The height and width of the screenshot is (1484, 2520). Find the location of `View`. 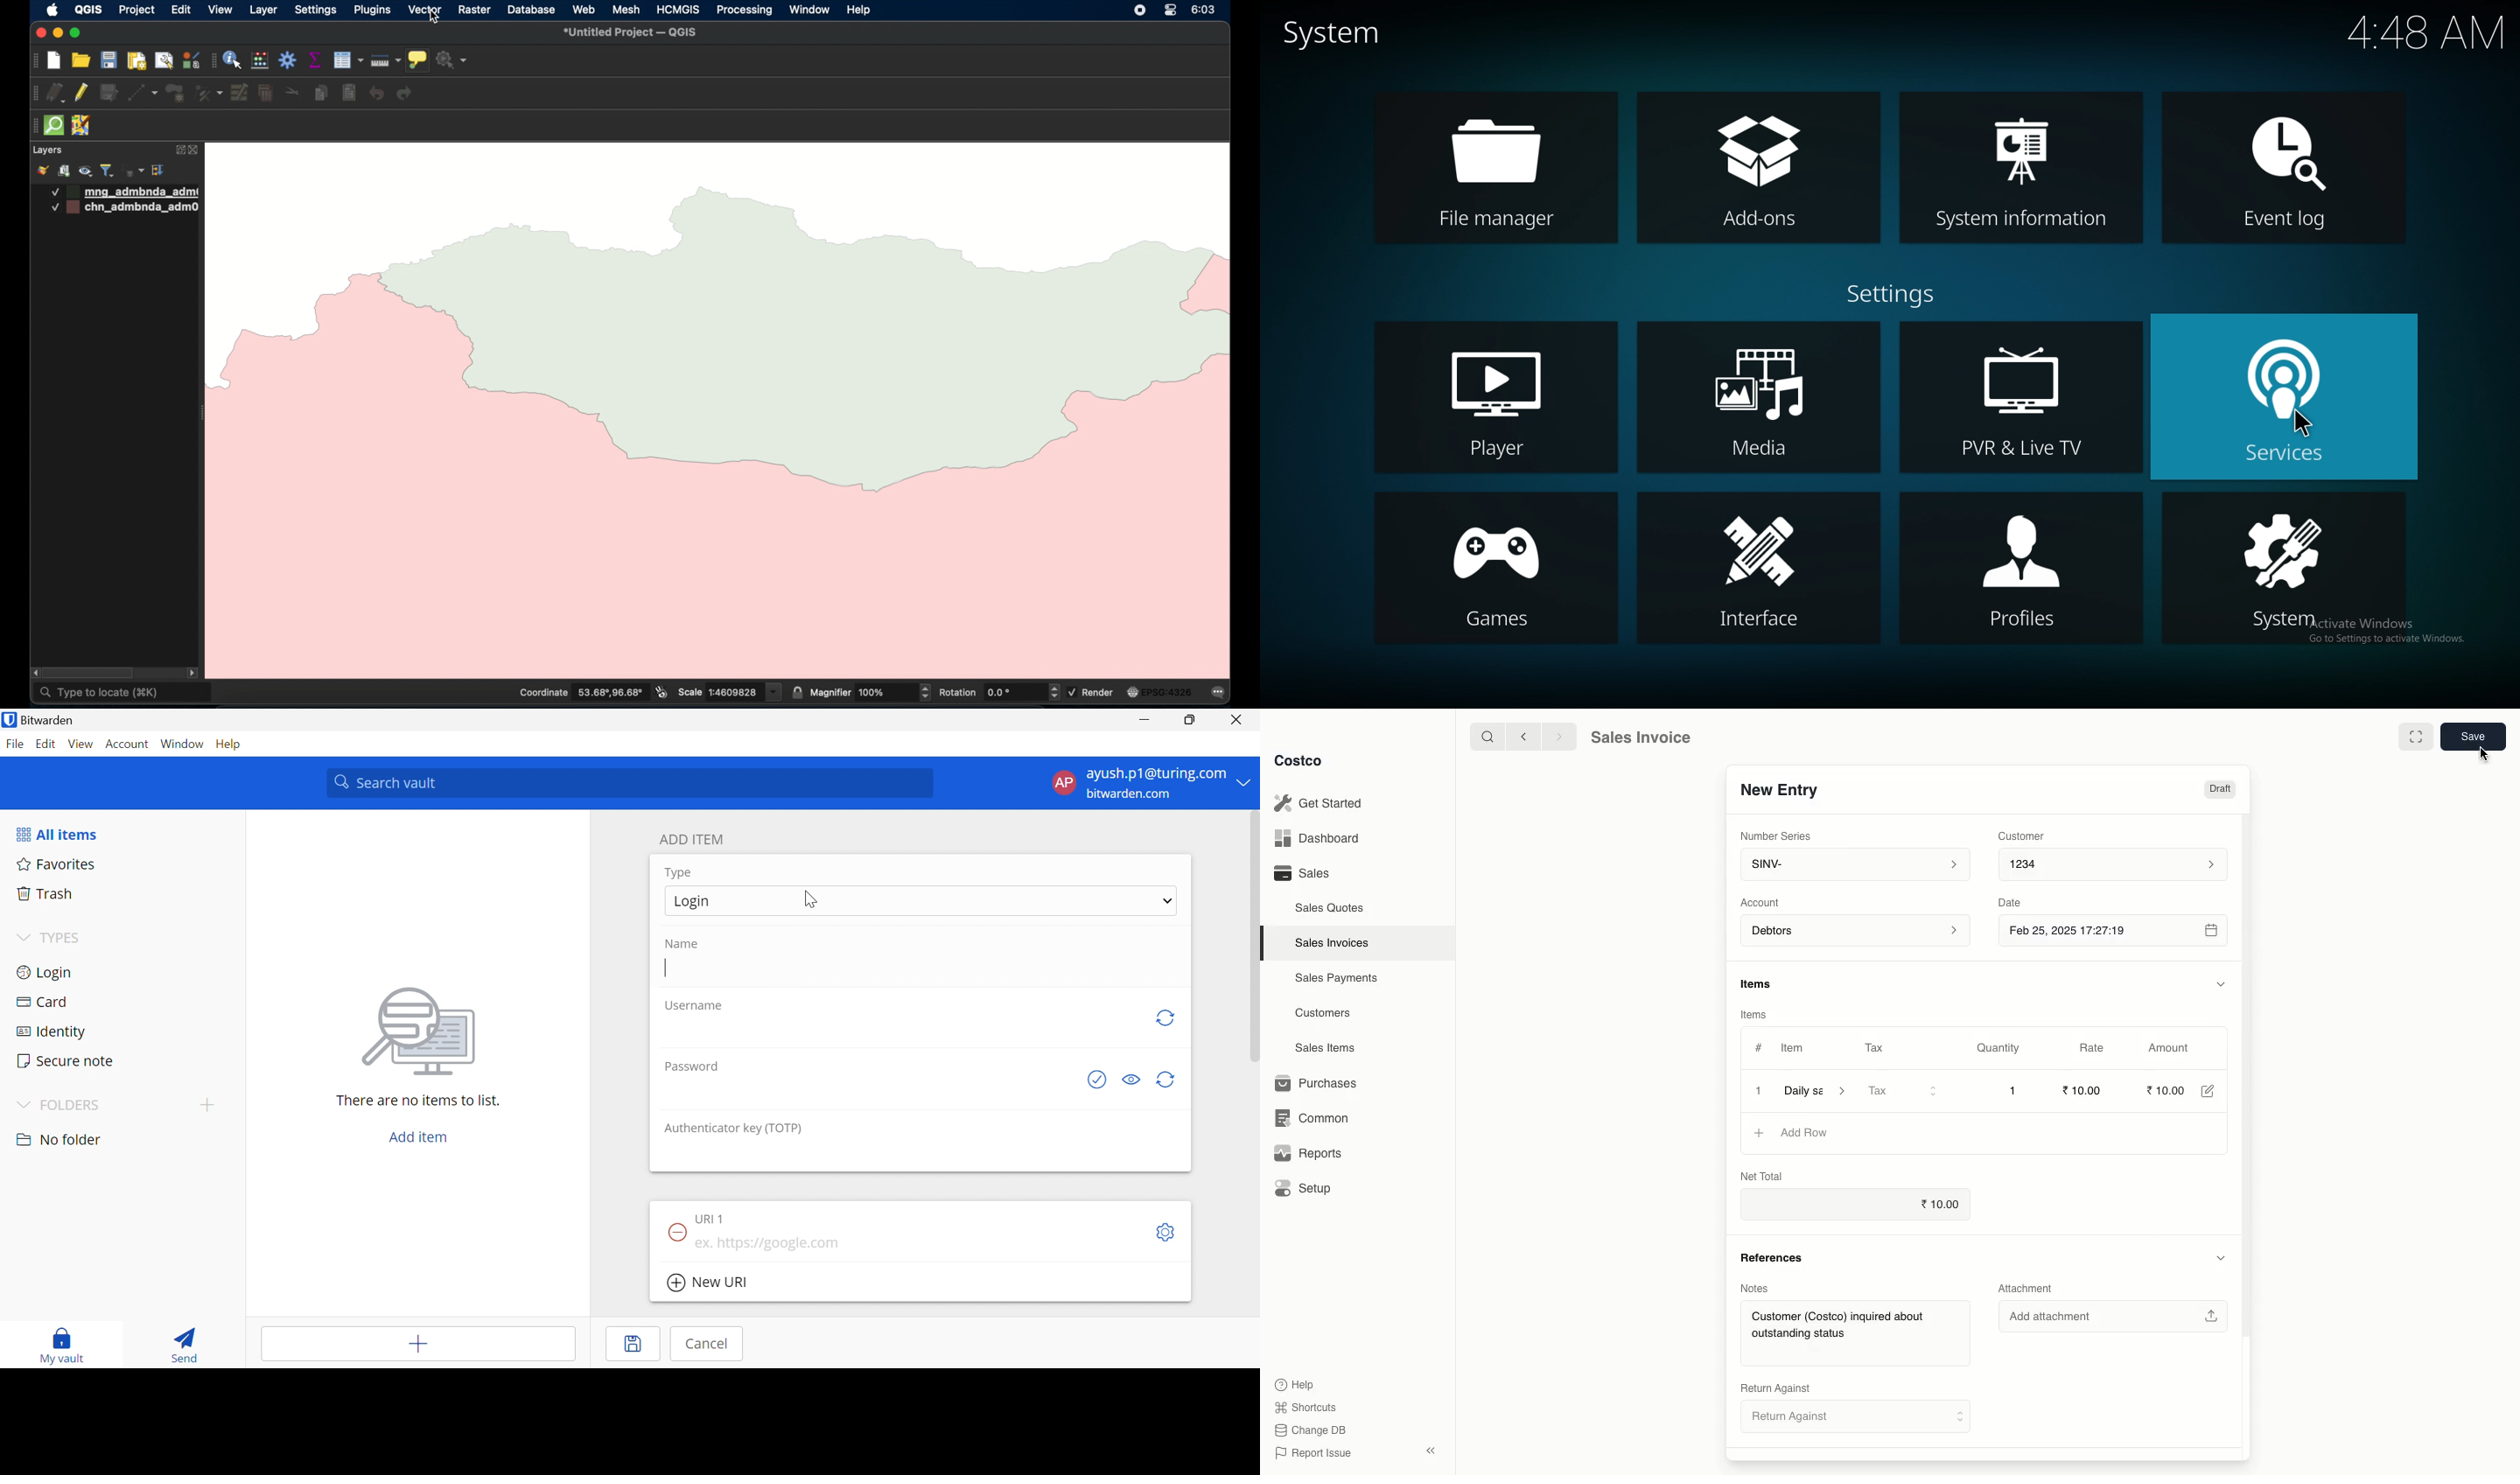

View is located at coordinates (81, 745).